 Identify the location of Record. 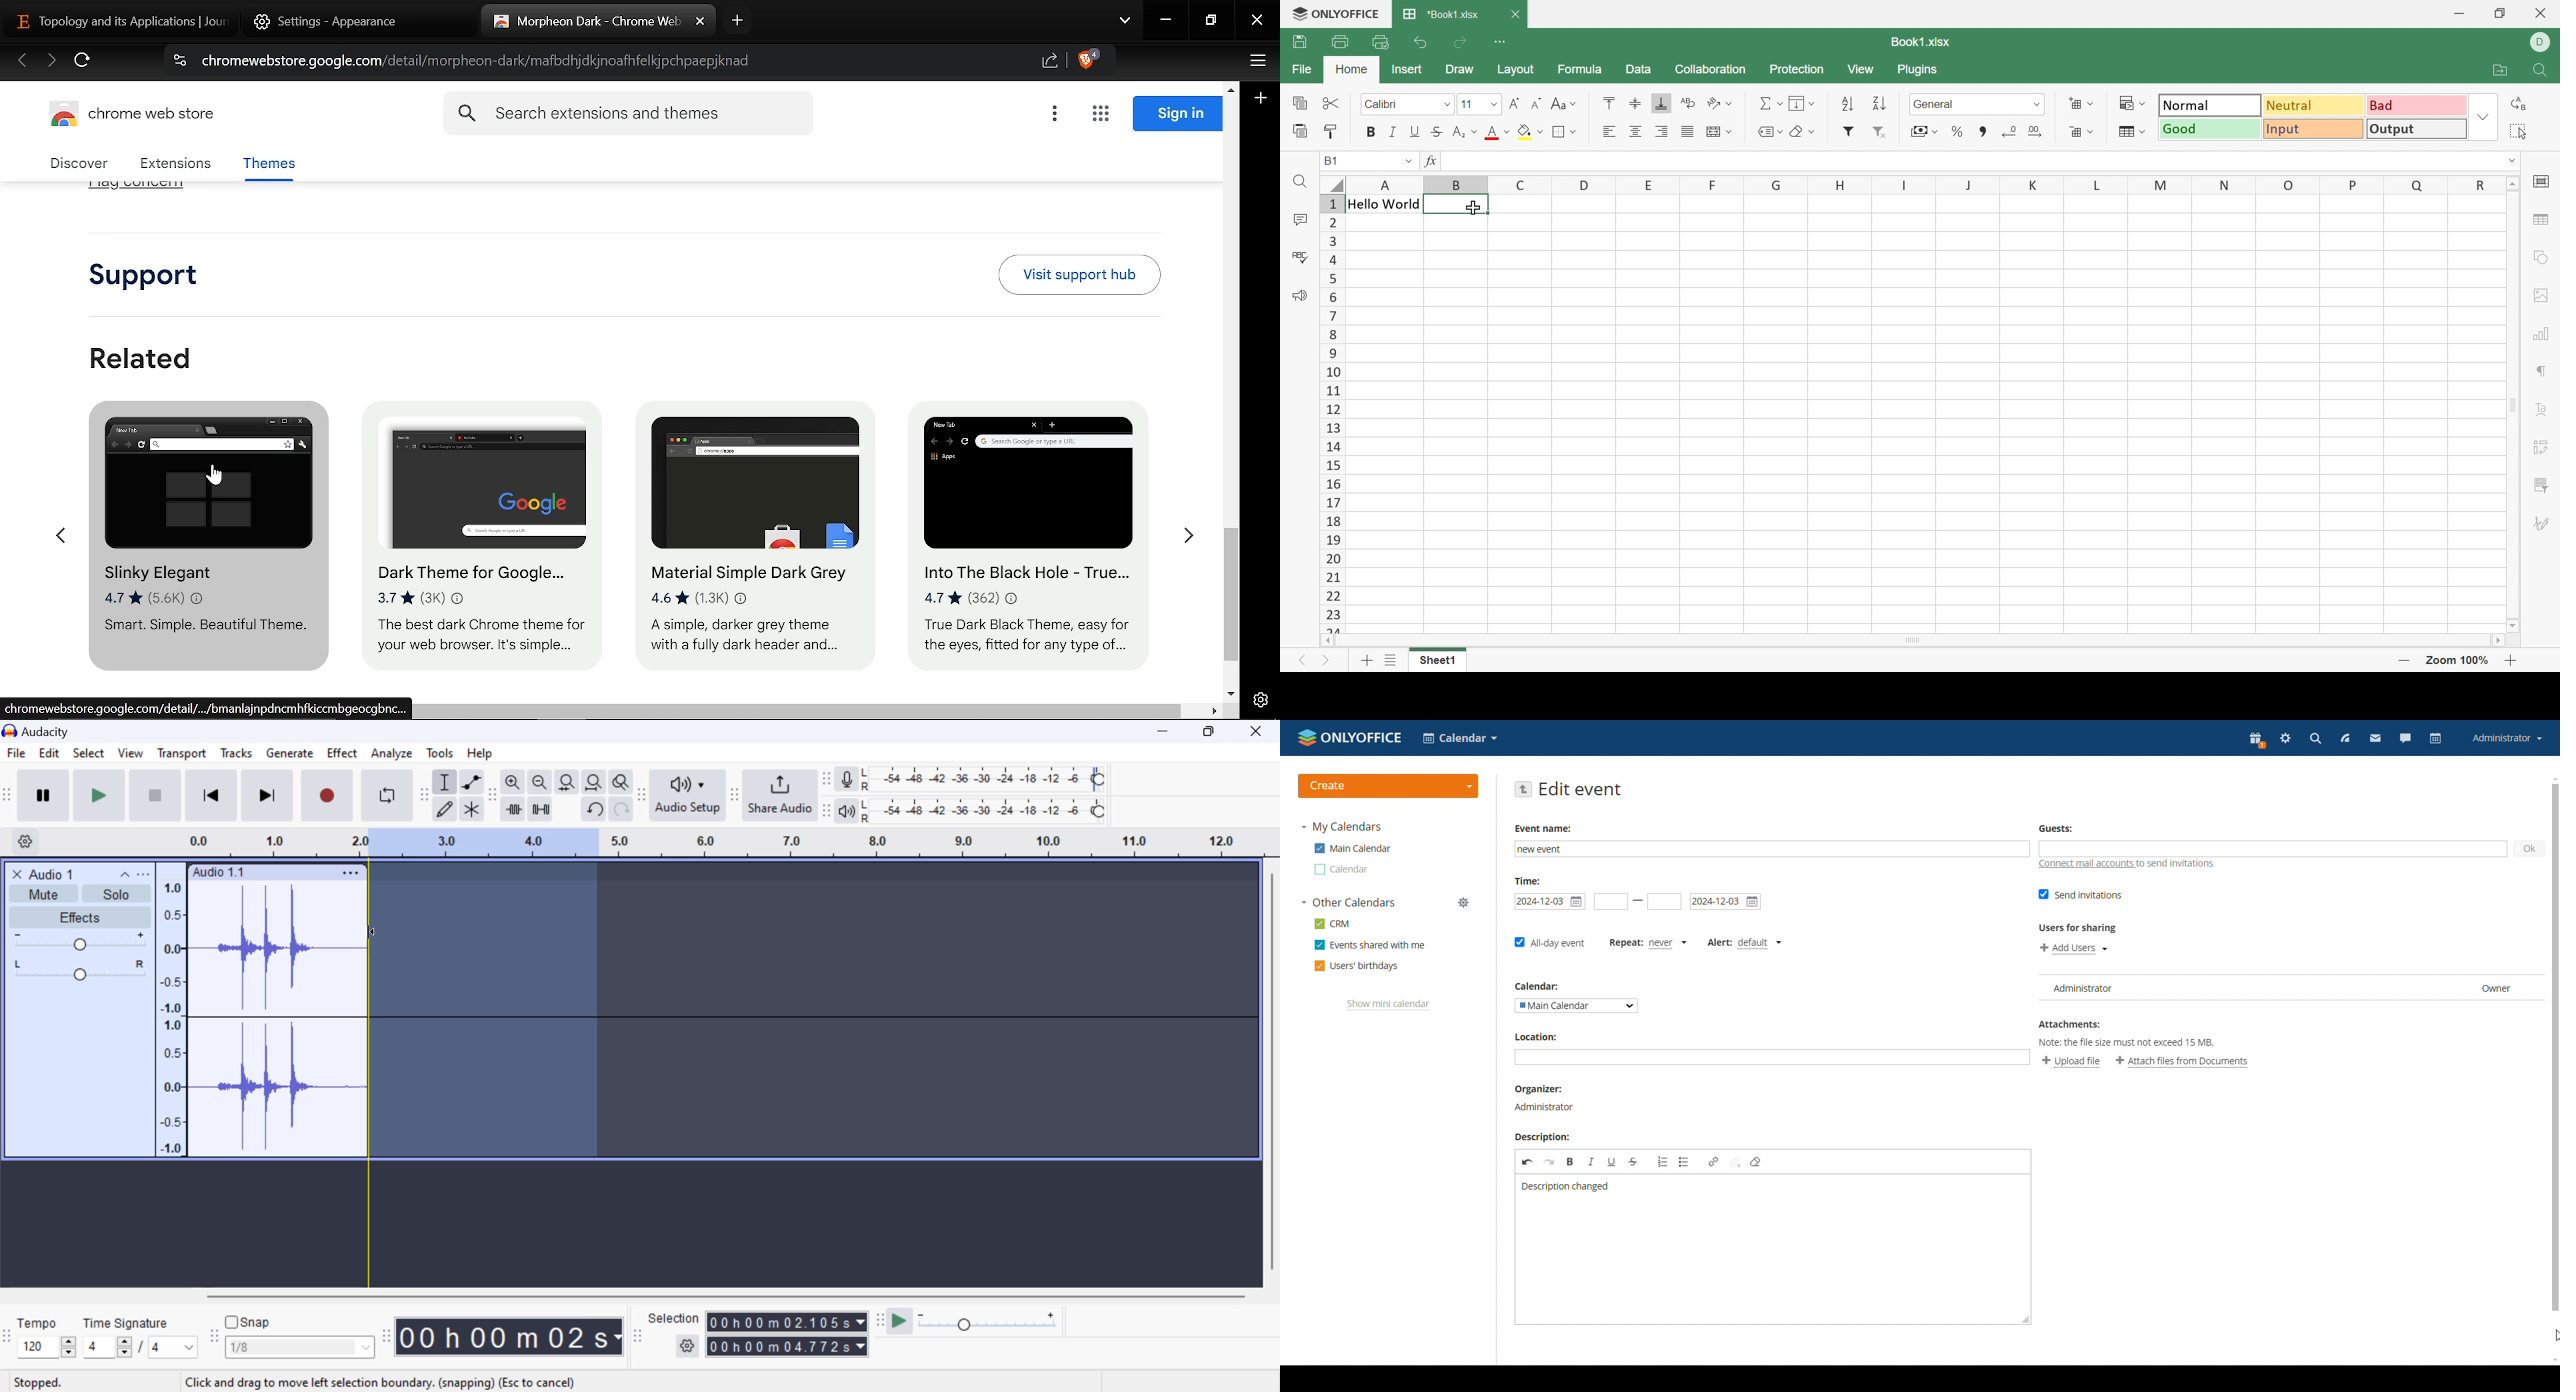
(325, 796).